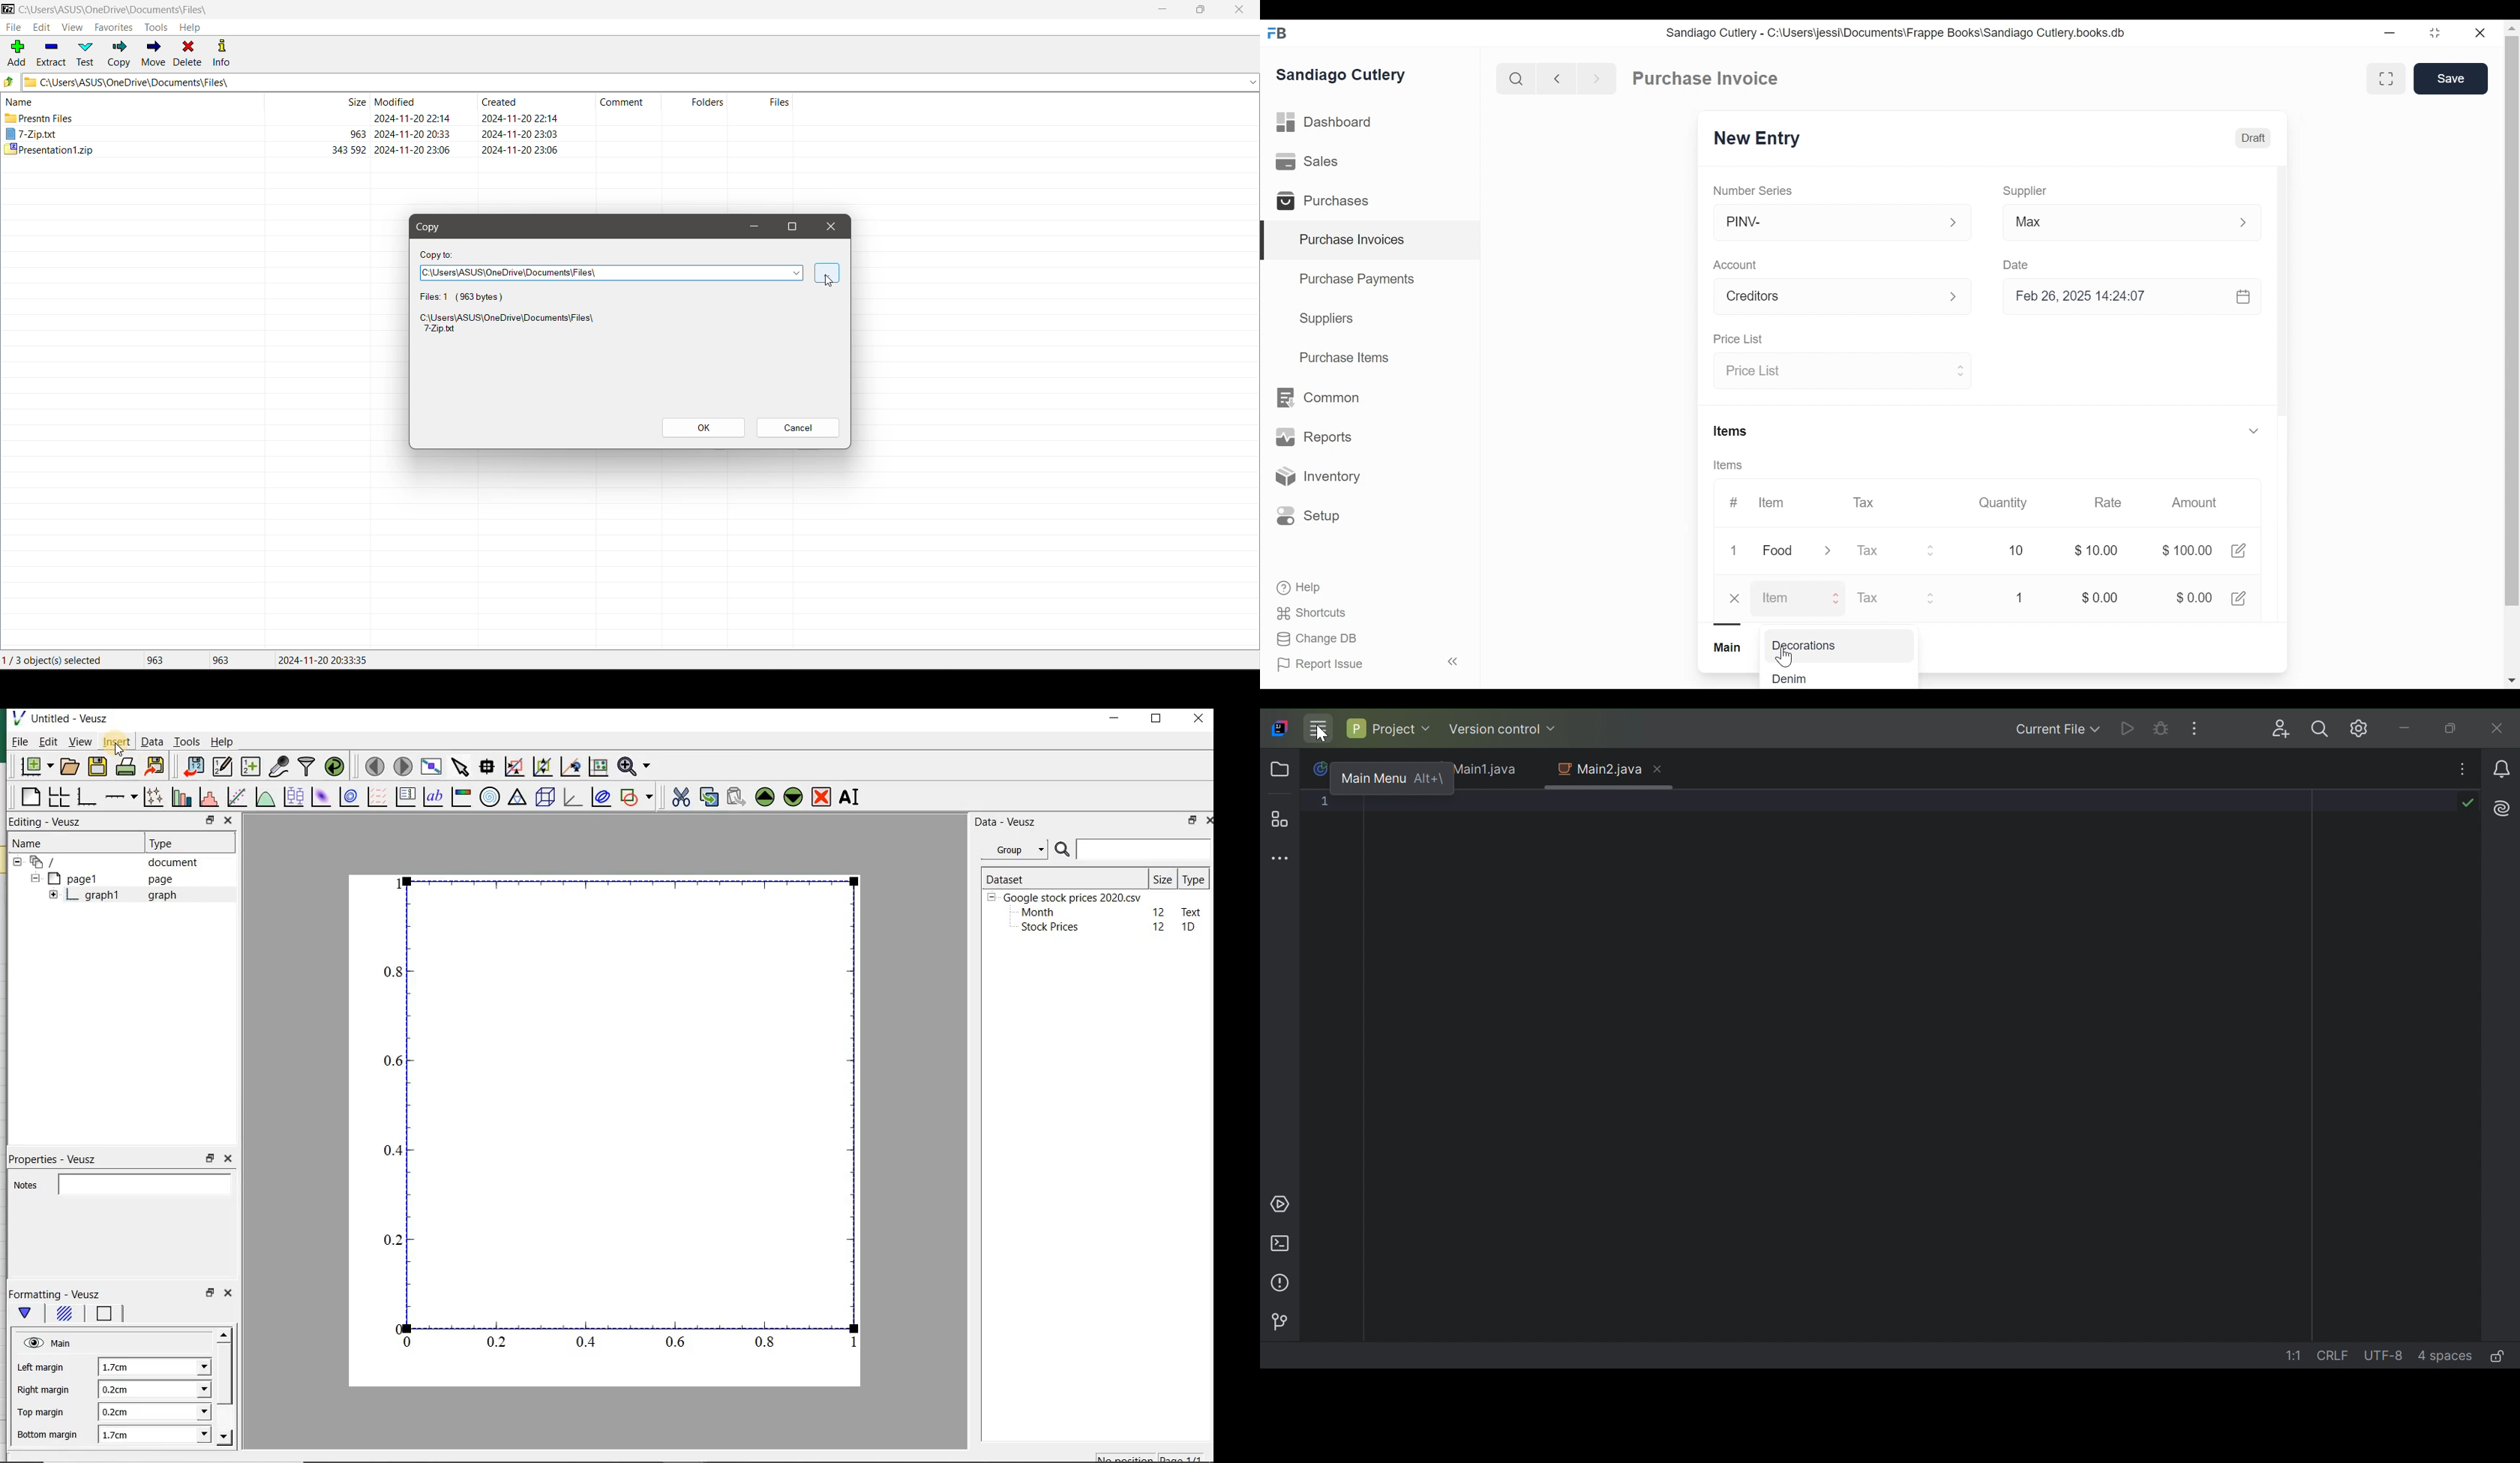  Describe the element at coordinates (1309, 515) in the screenshot. I see `Setup` at that location.